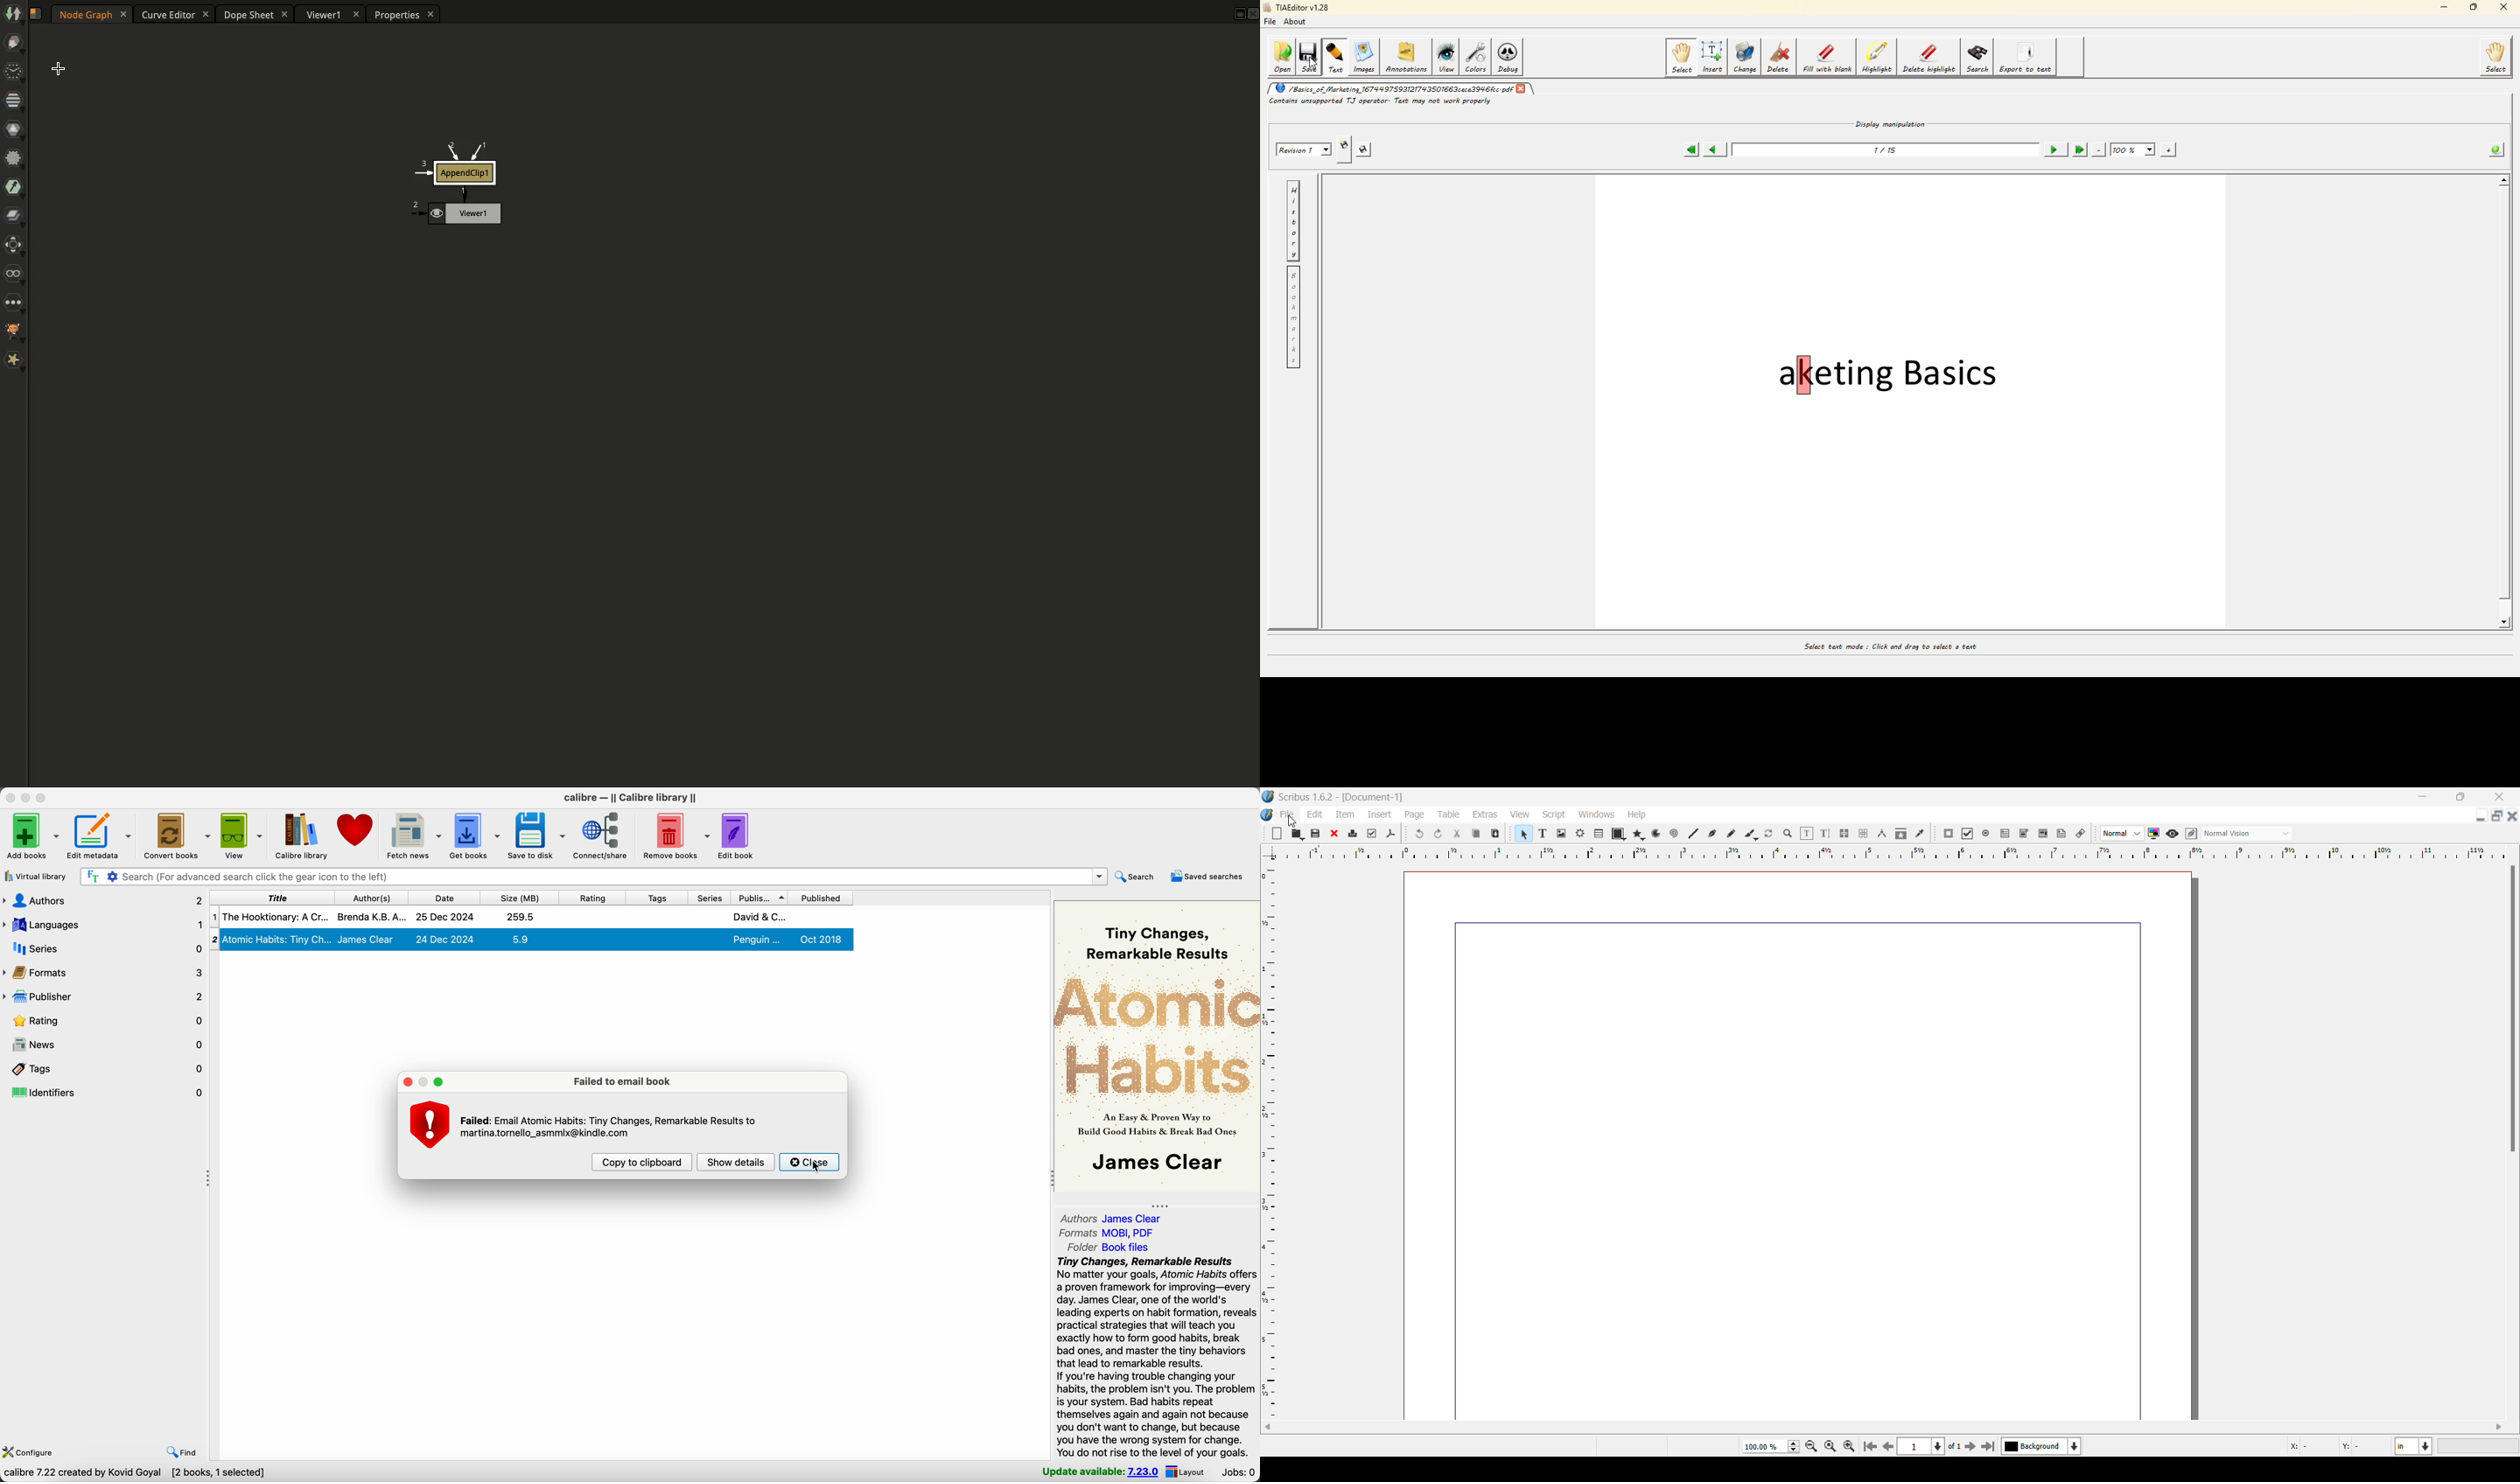  What do you see at coordinates (1984, 833) in the screenshot?
I see `icon` at bounding box center [1984, 833].